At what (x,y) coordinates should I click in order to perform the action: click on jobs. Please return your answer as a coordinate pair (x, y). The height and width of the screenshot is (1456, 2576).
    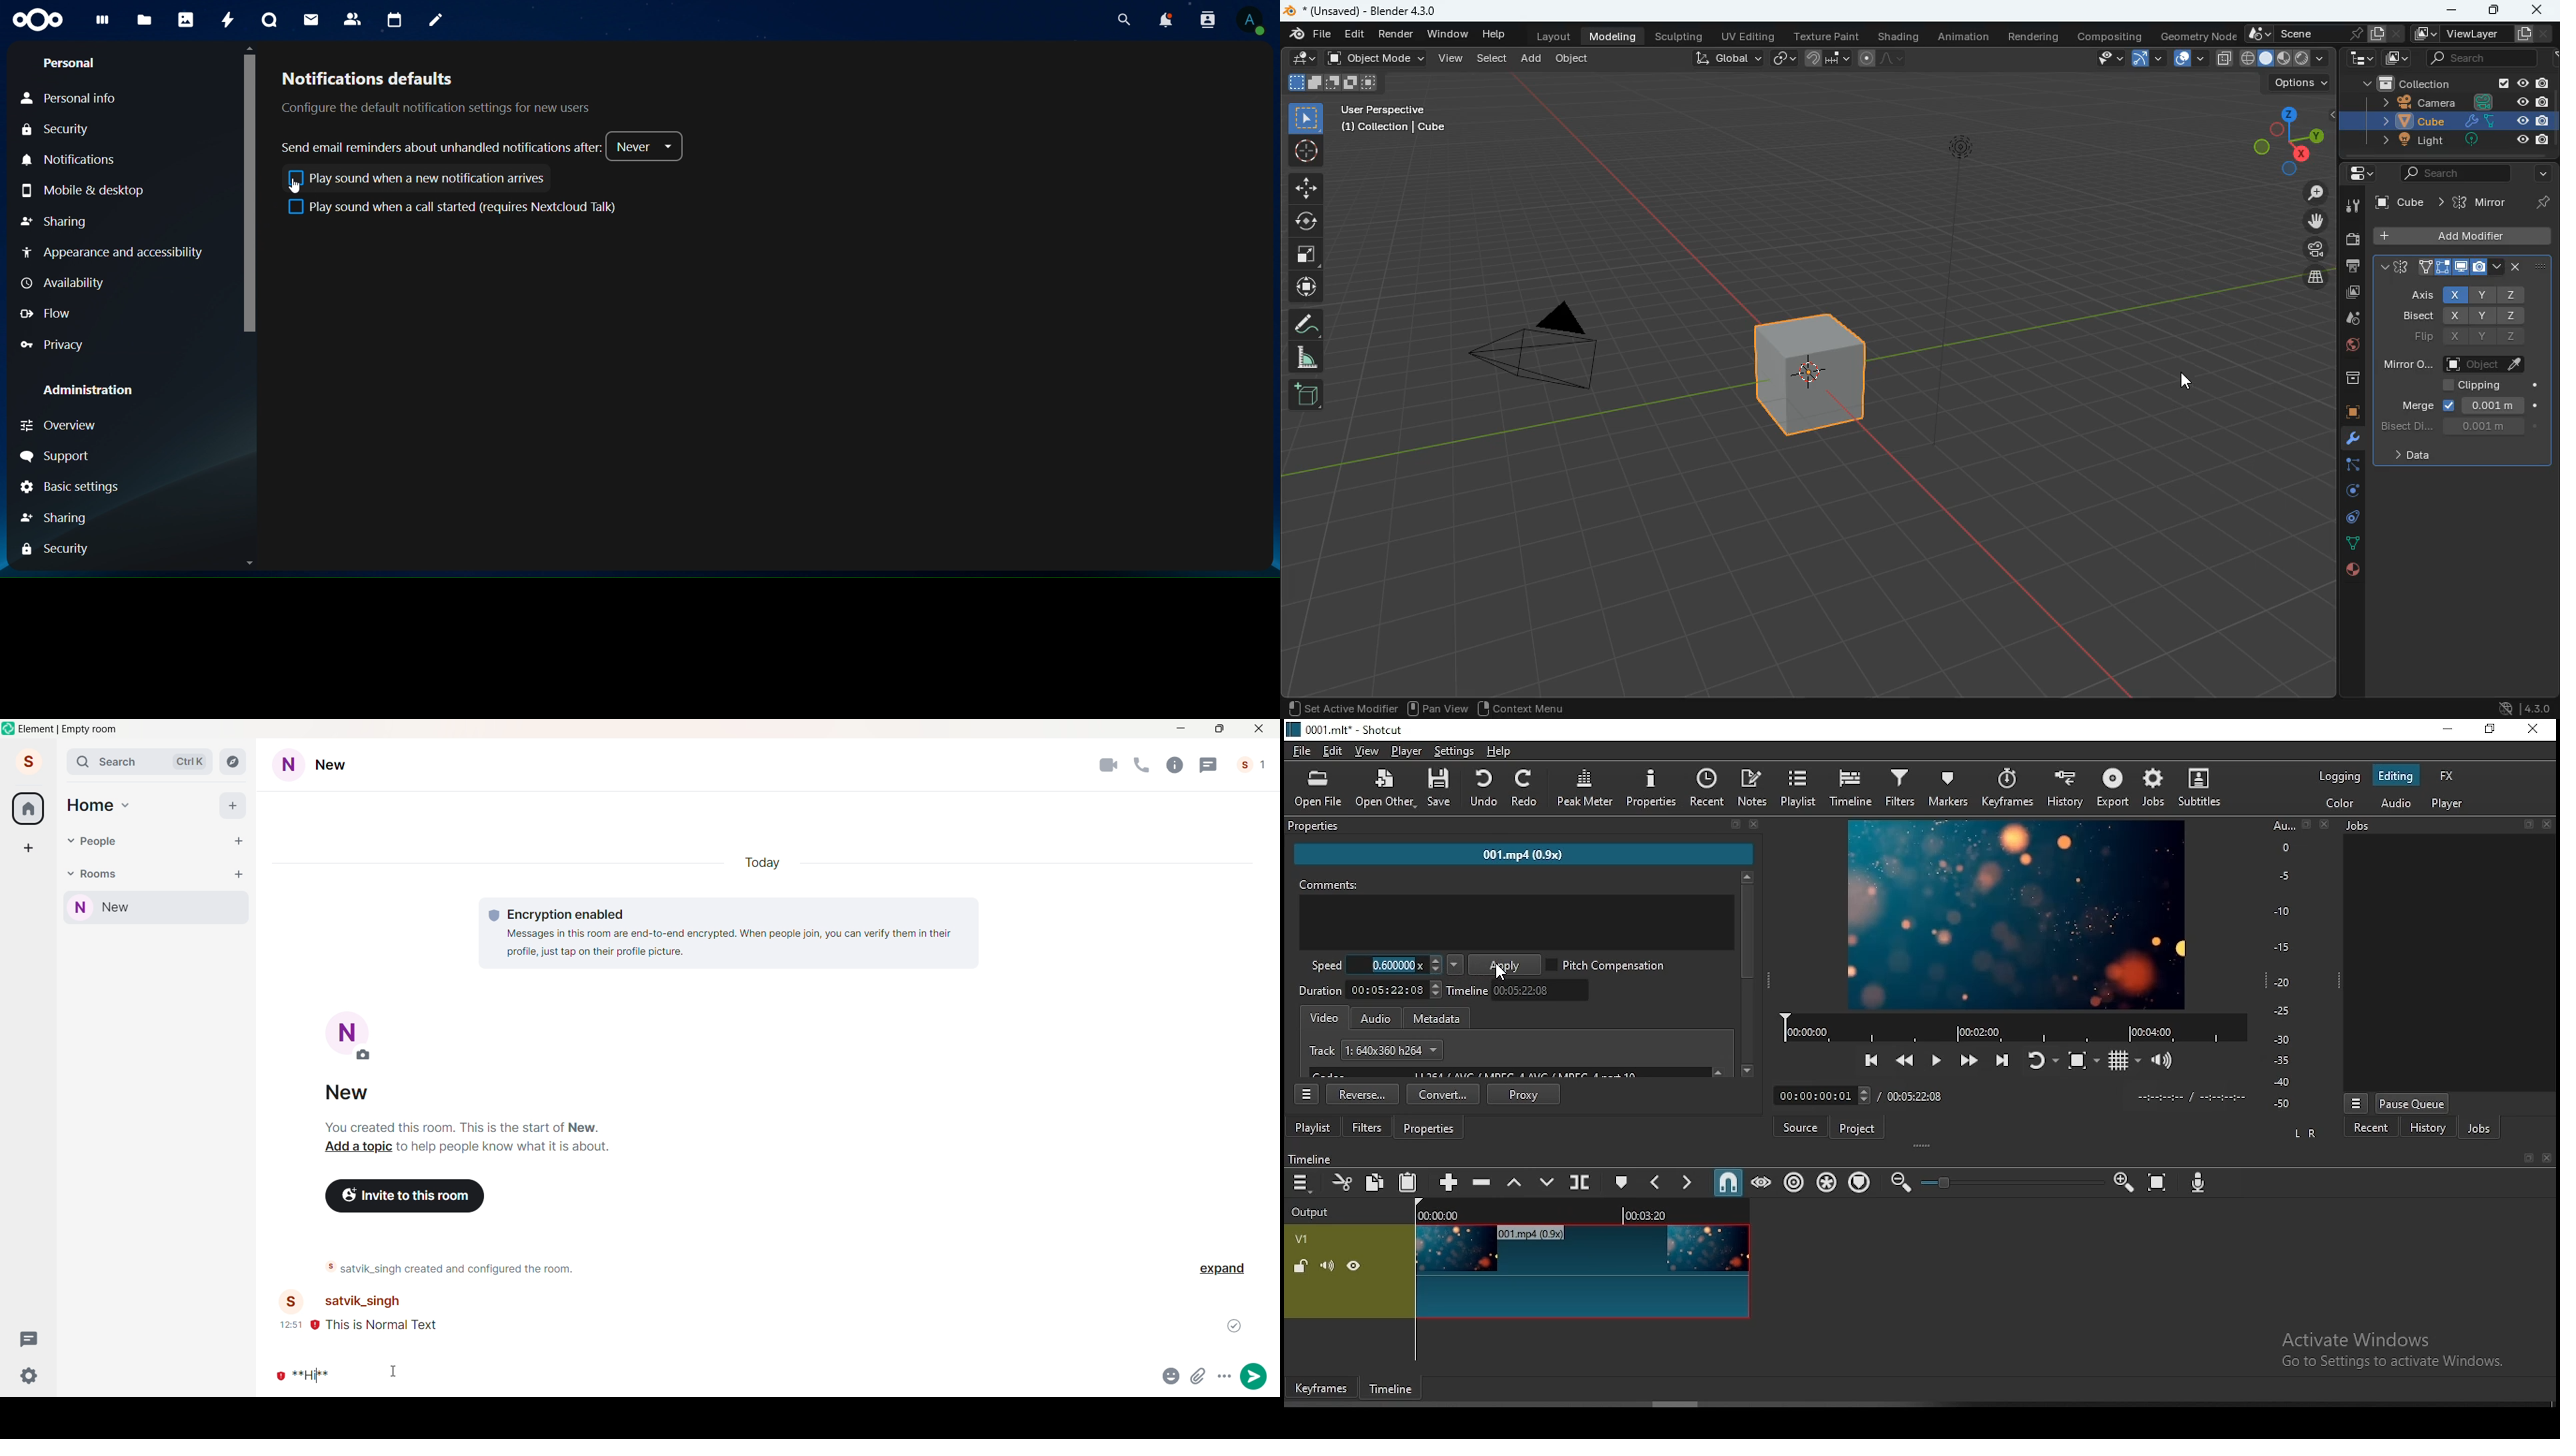
    Looking at the image, I should click on (2151, 790).